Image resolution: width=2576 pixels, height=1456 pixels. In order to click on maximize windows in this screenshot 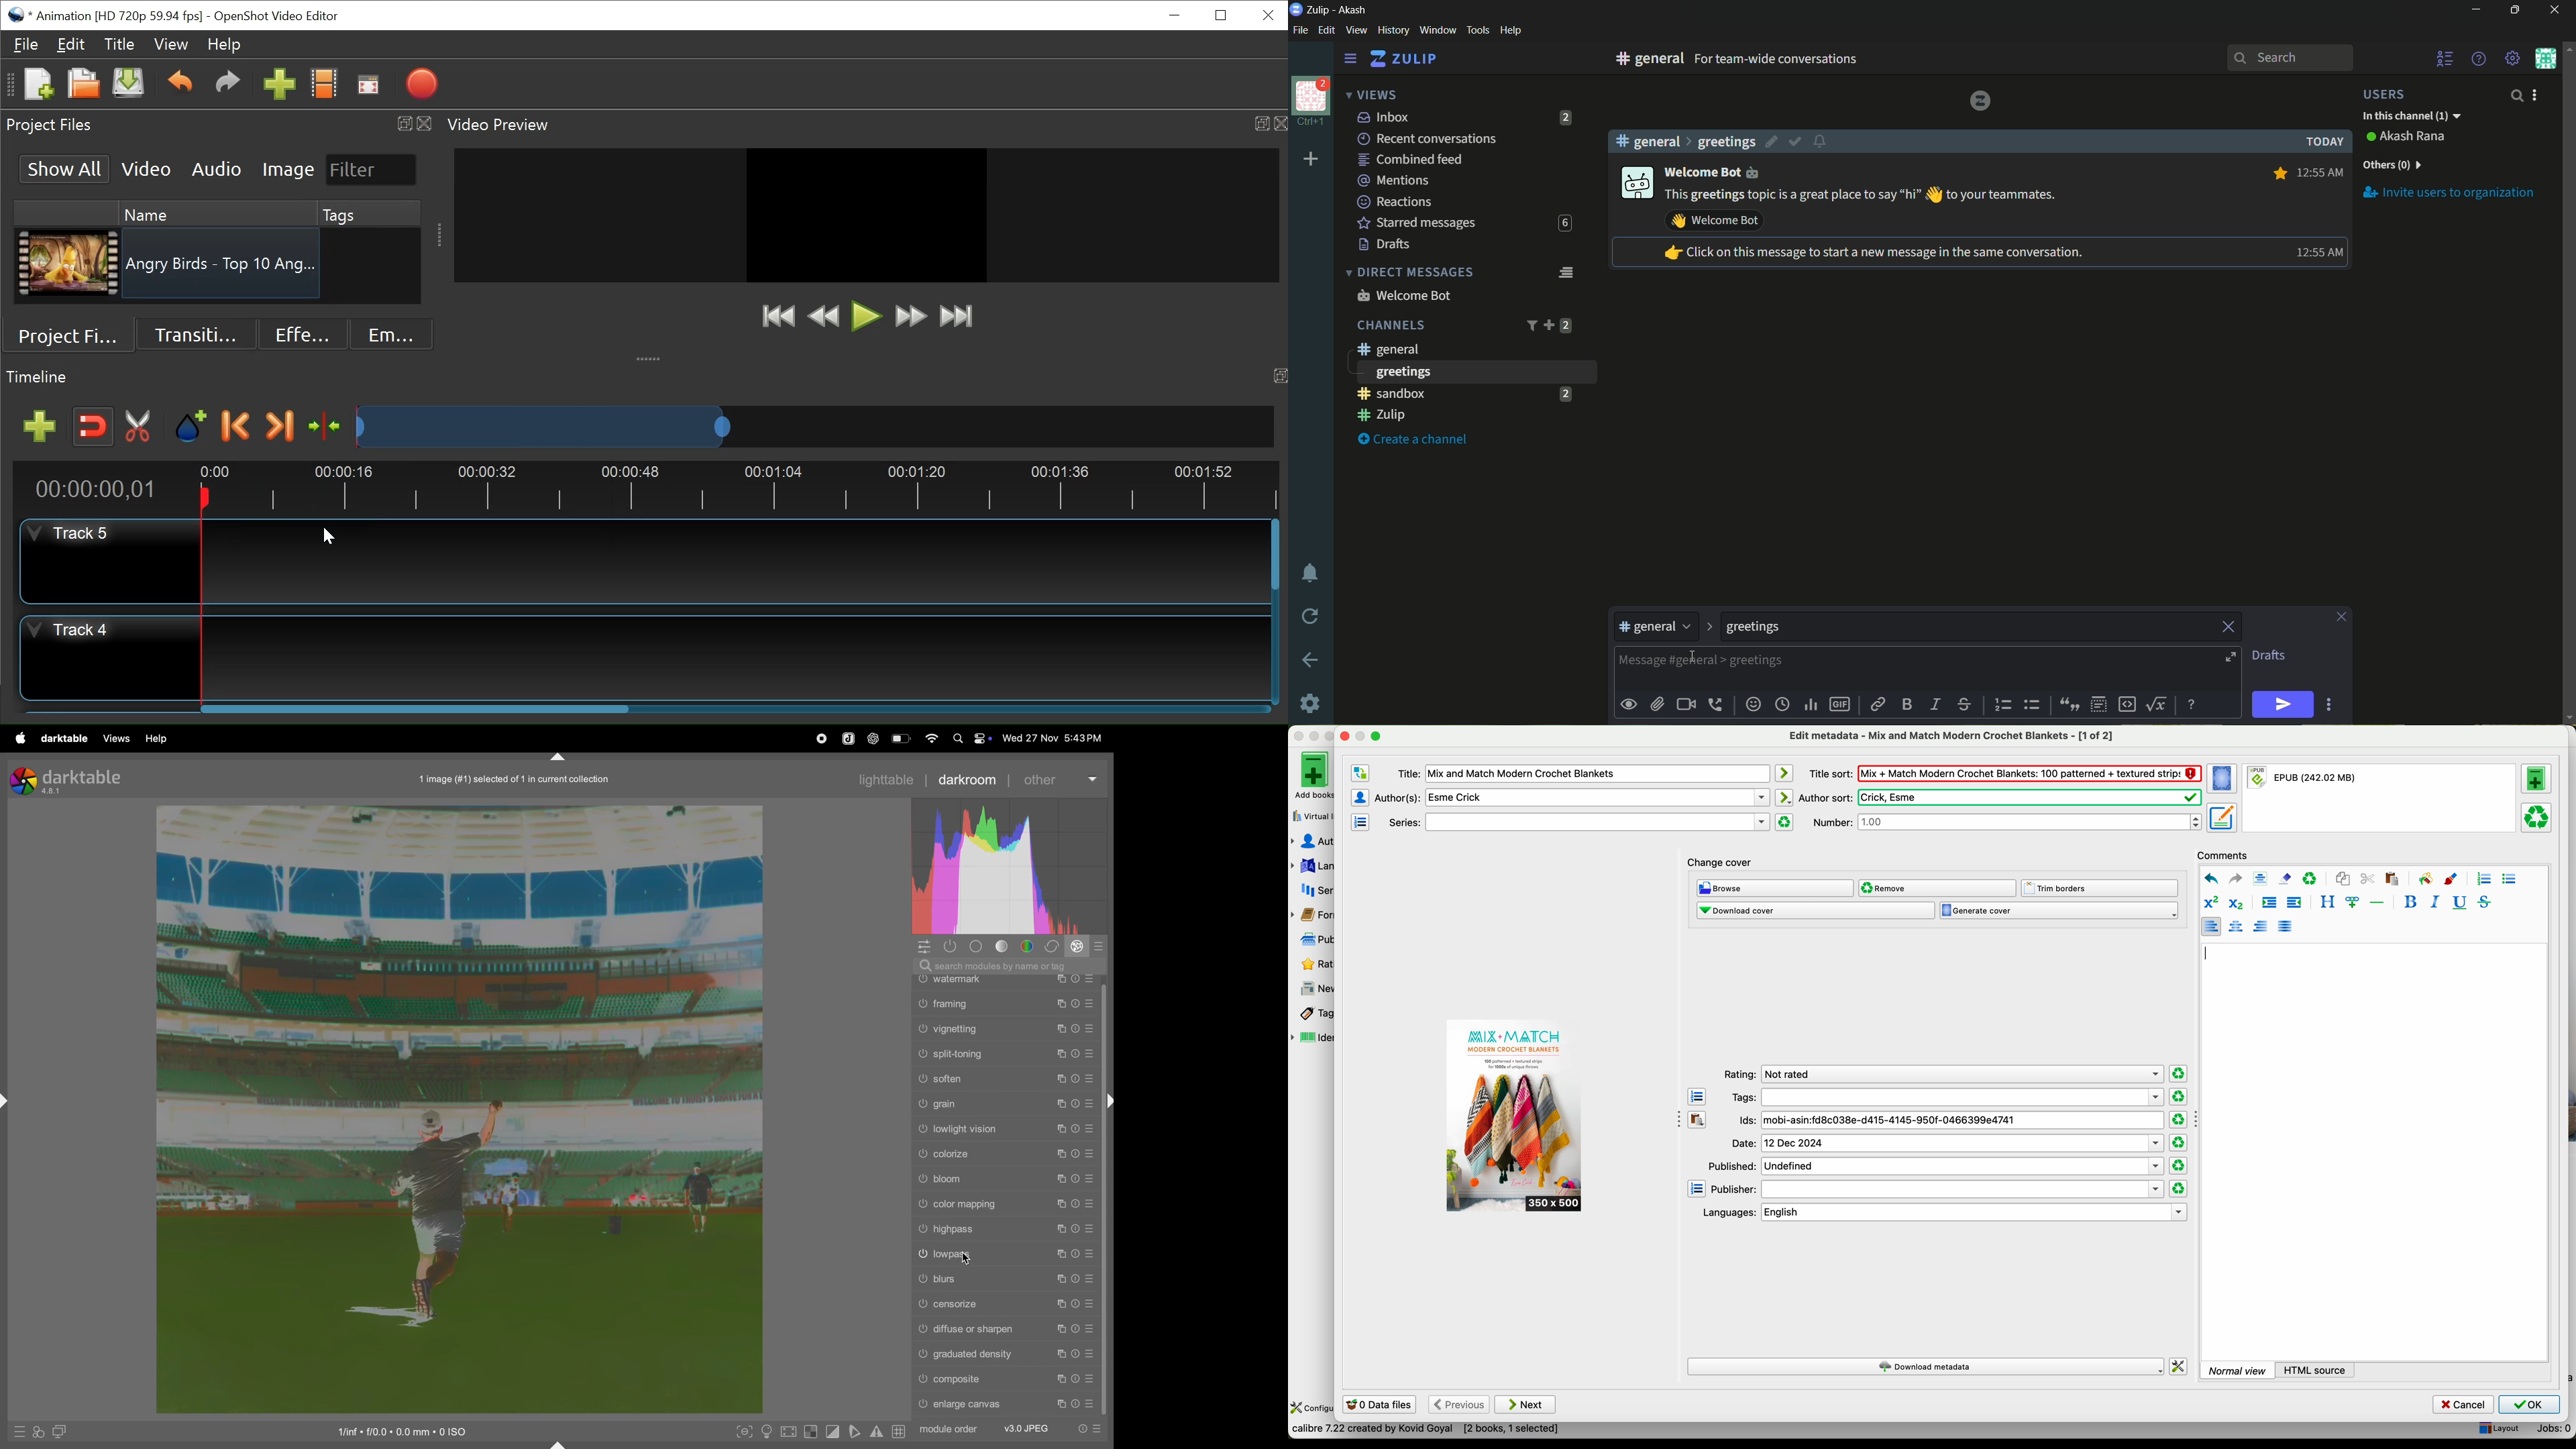, I will do `click(1376, 735)`.